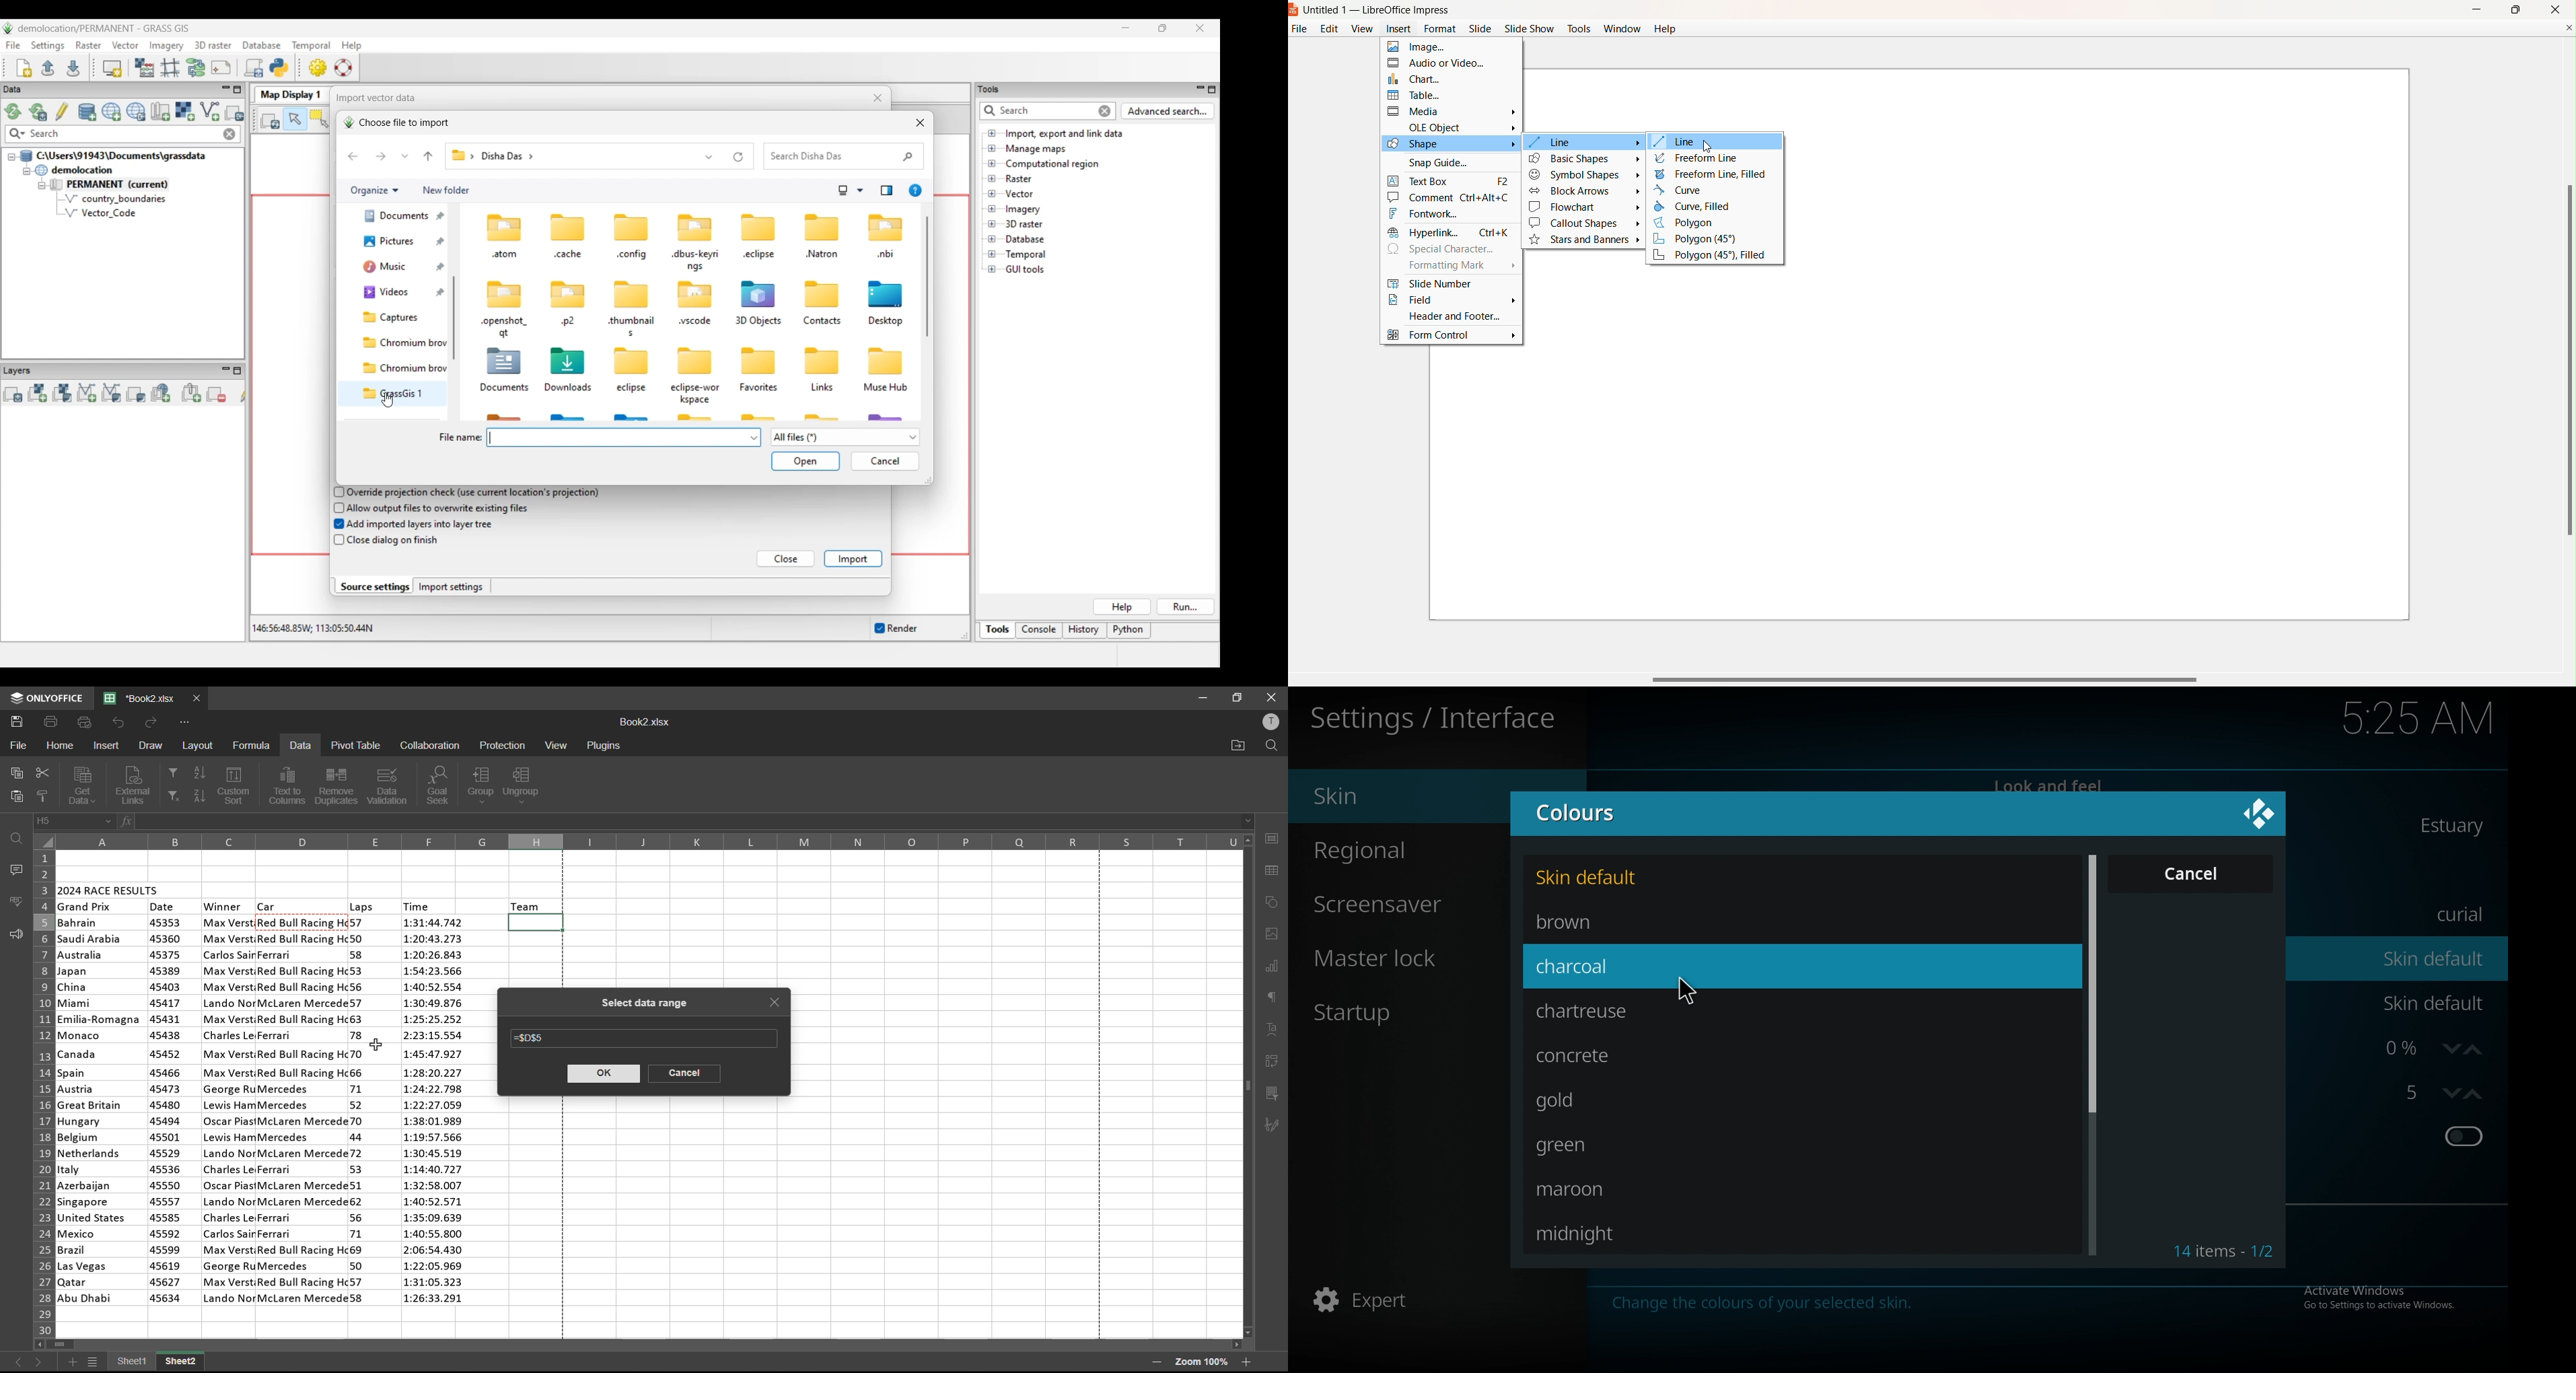 Image resolution: width=2576 pixels, height=1400 pixels. I want to click on pivot table, so click(1273, 1062).